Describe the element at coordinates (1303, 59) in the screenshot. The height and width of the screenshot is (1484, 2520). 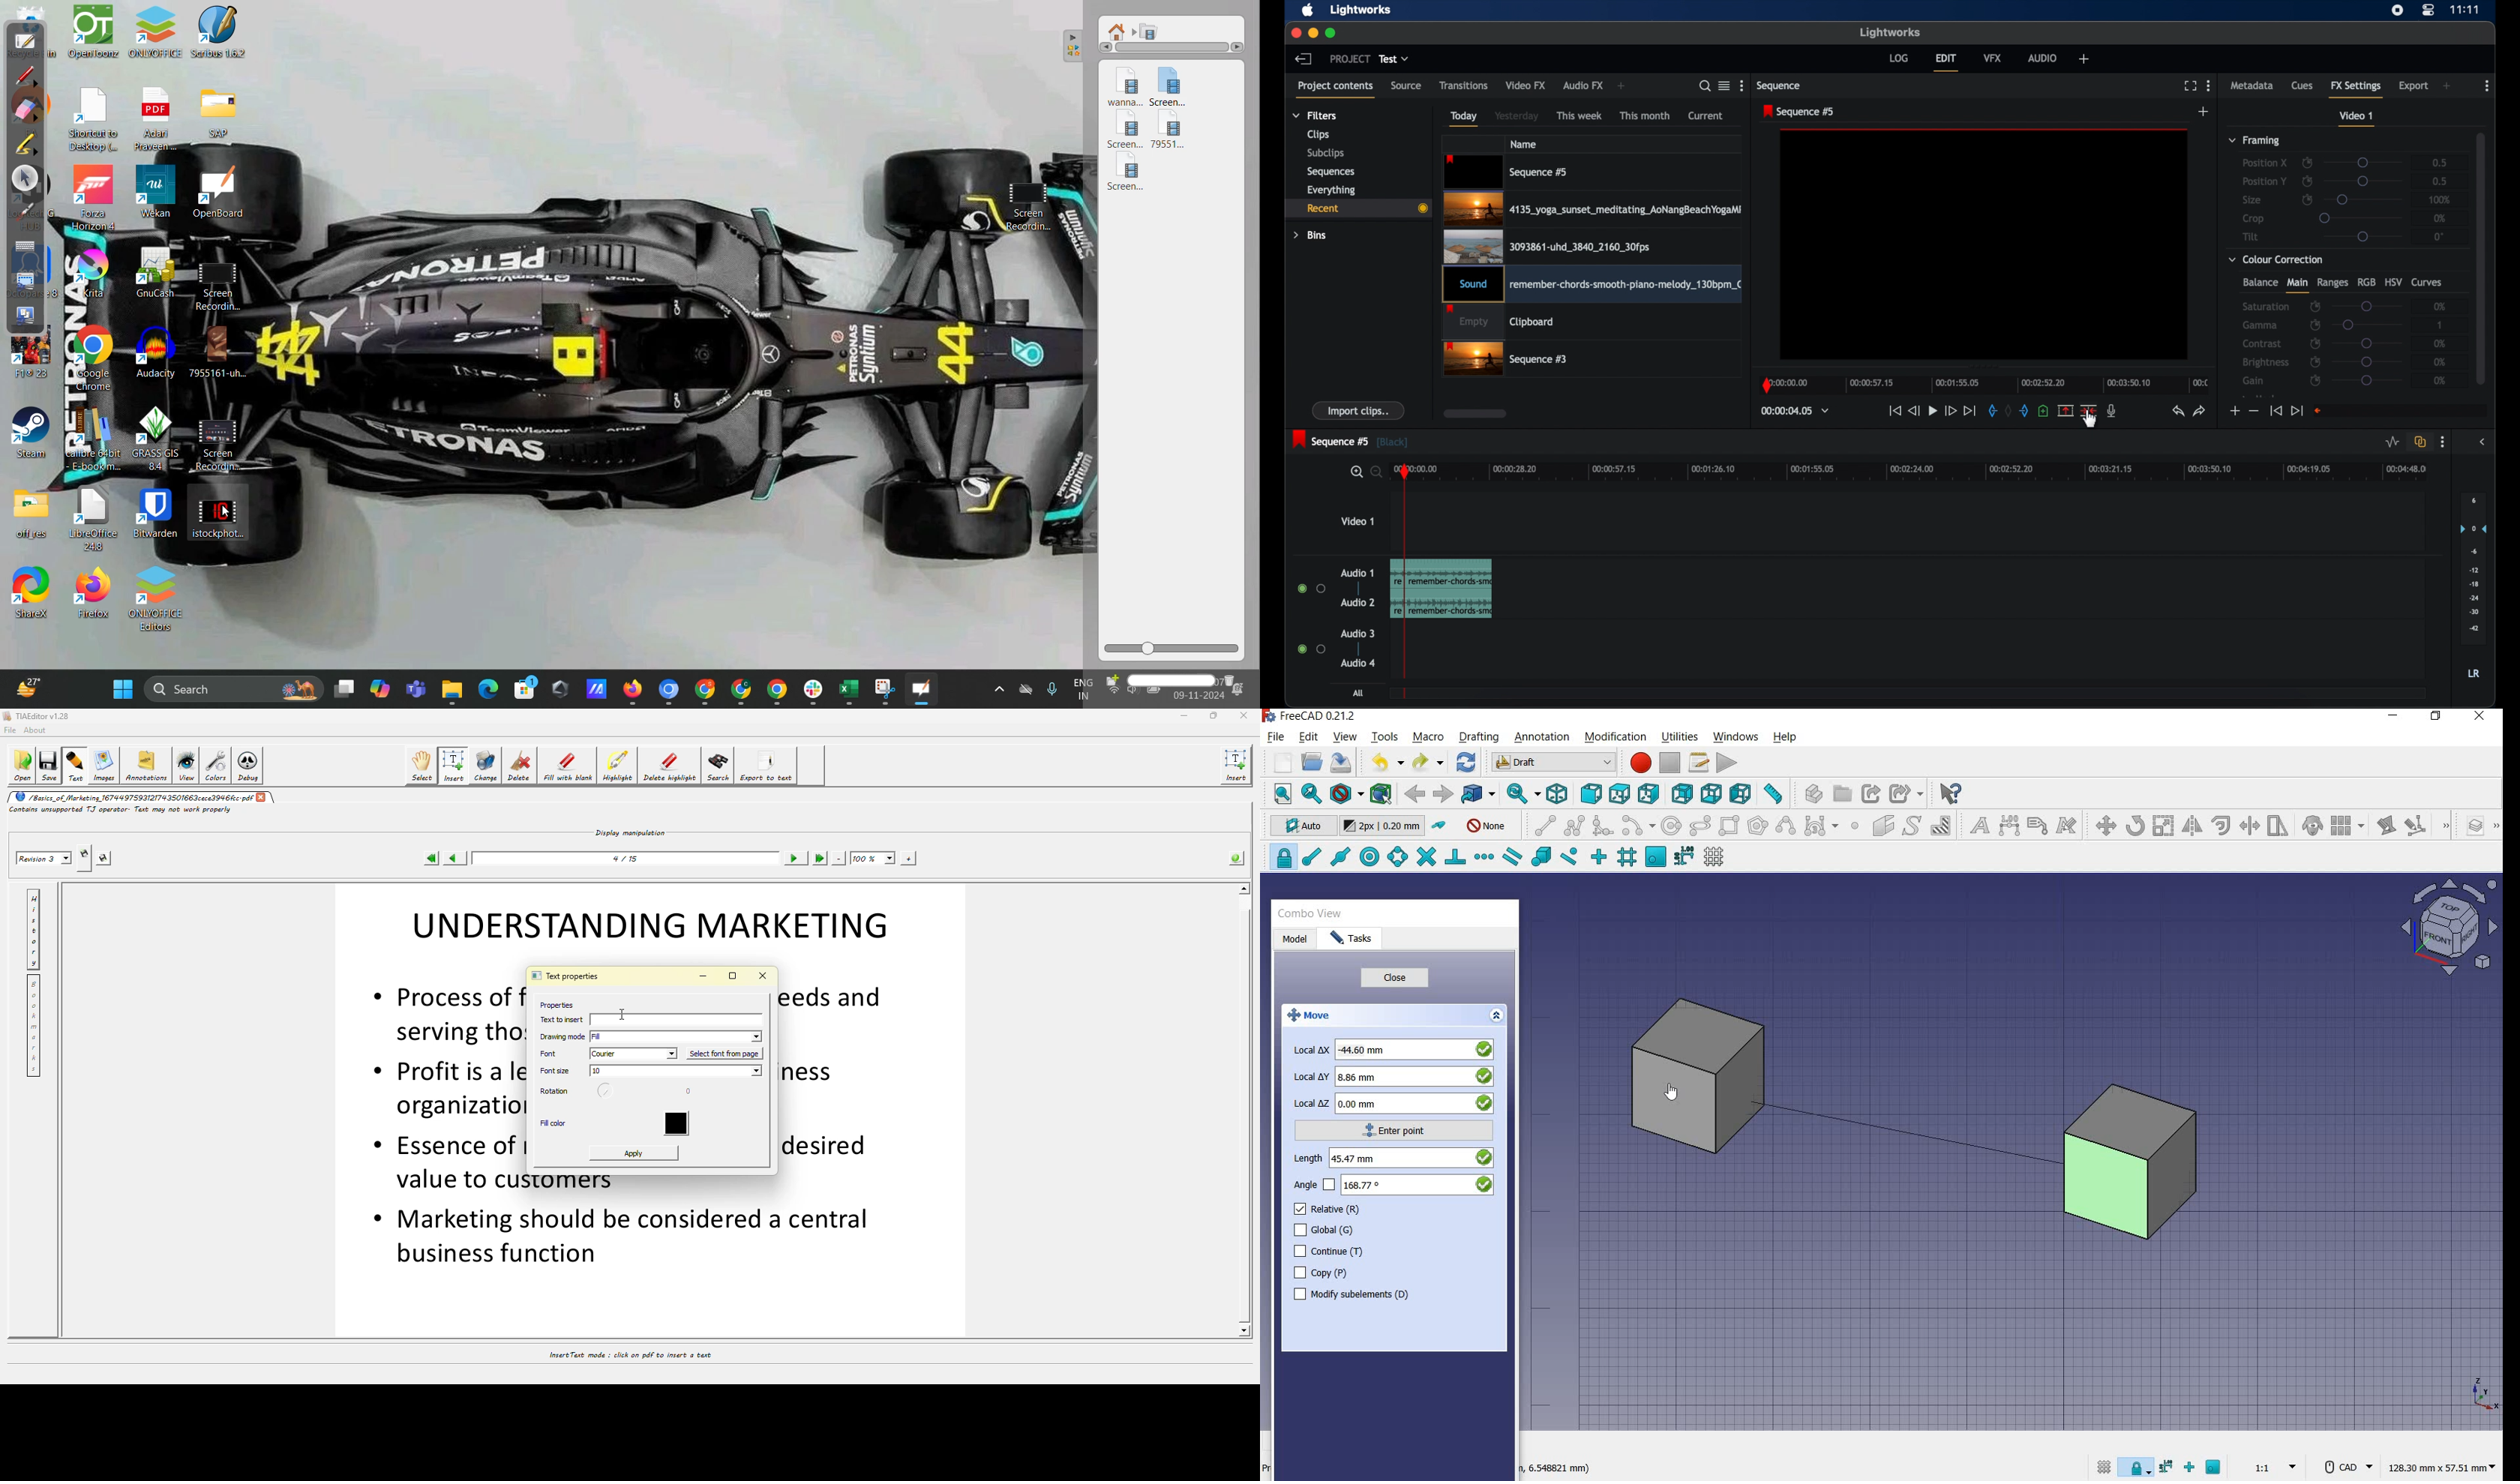
I see `back` at that location.